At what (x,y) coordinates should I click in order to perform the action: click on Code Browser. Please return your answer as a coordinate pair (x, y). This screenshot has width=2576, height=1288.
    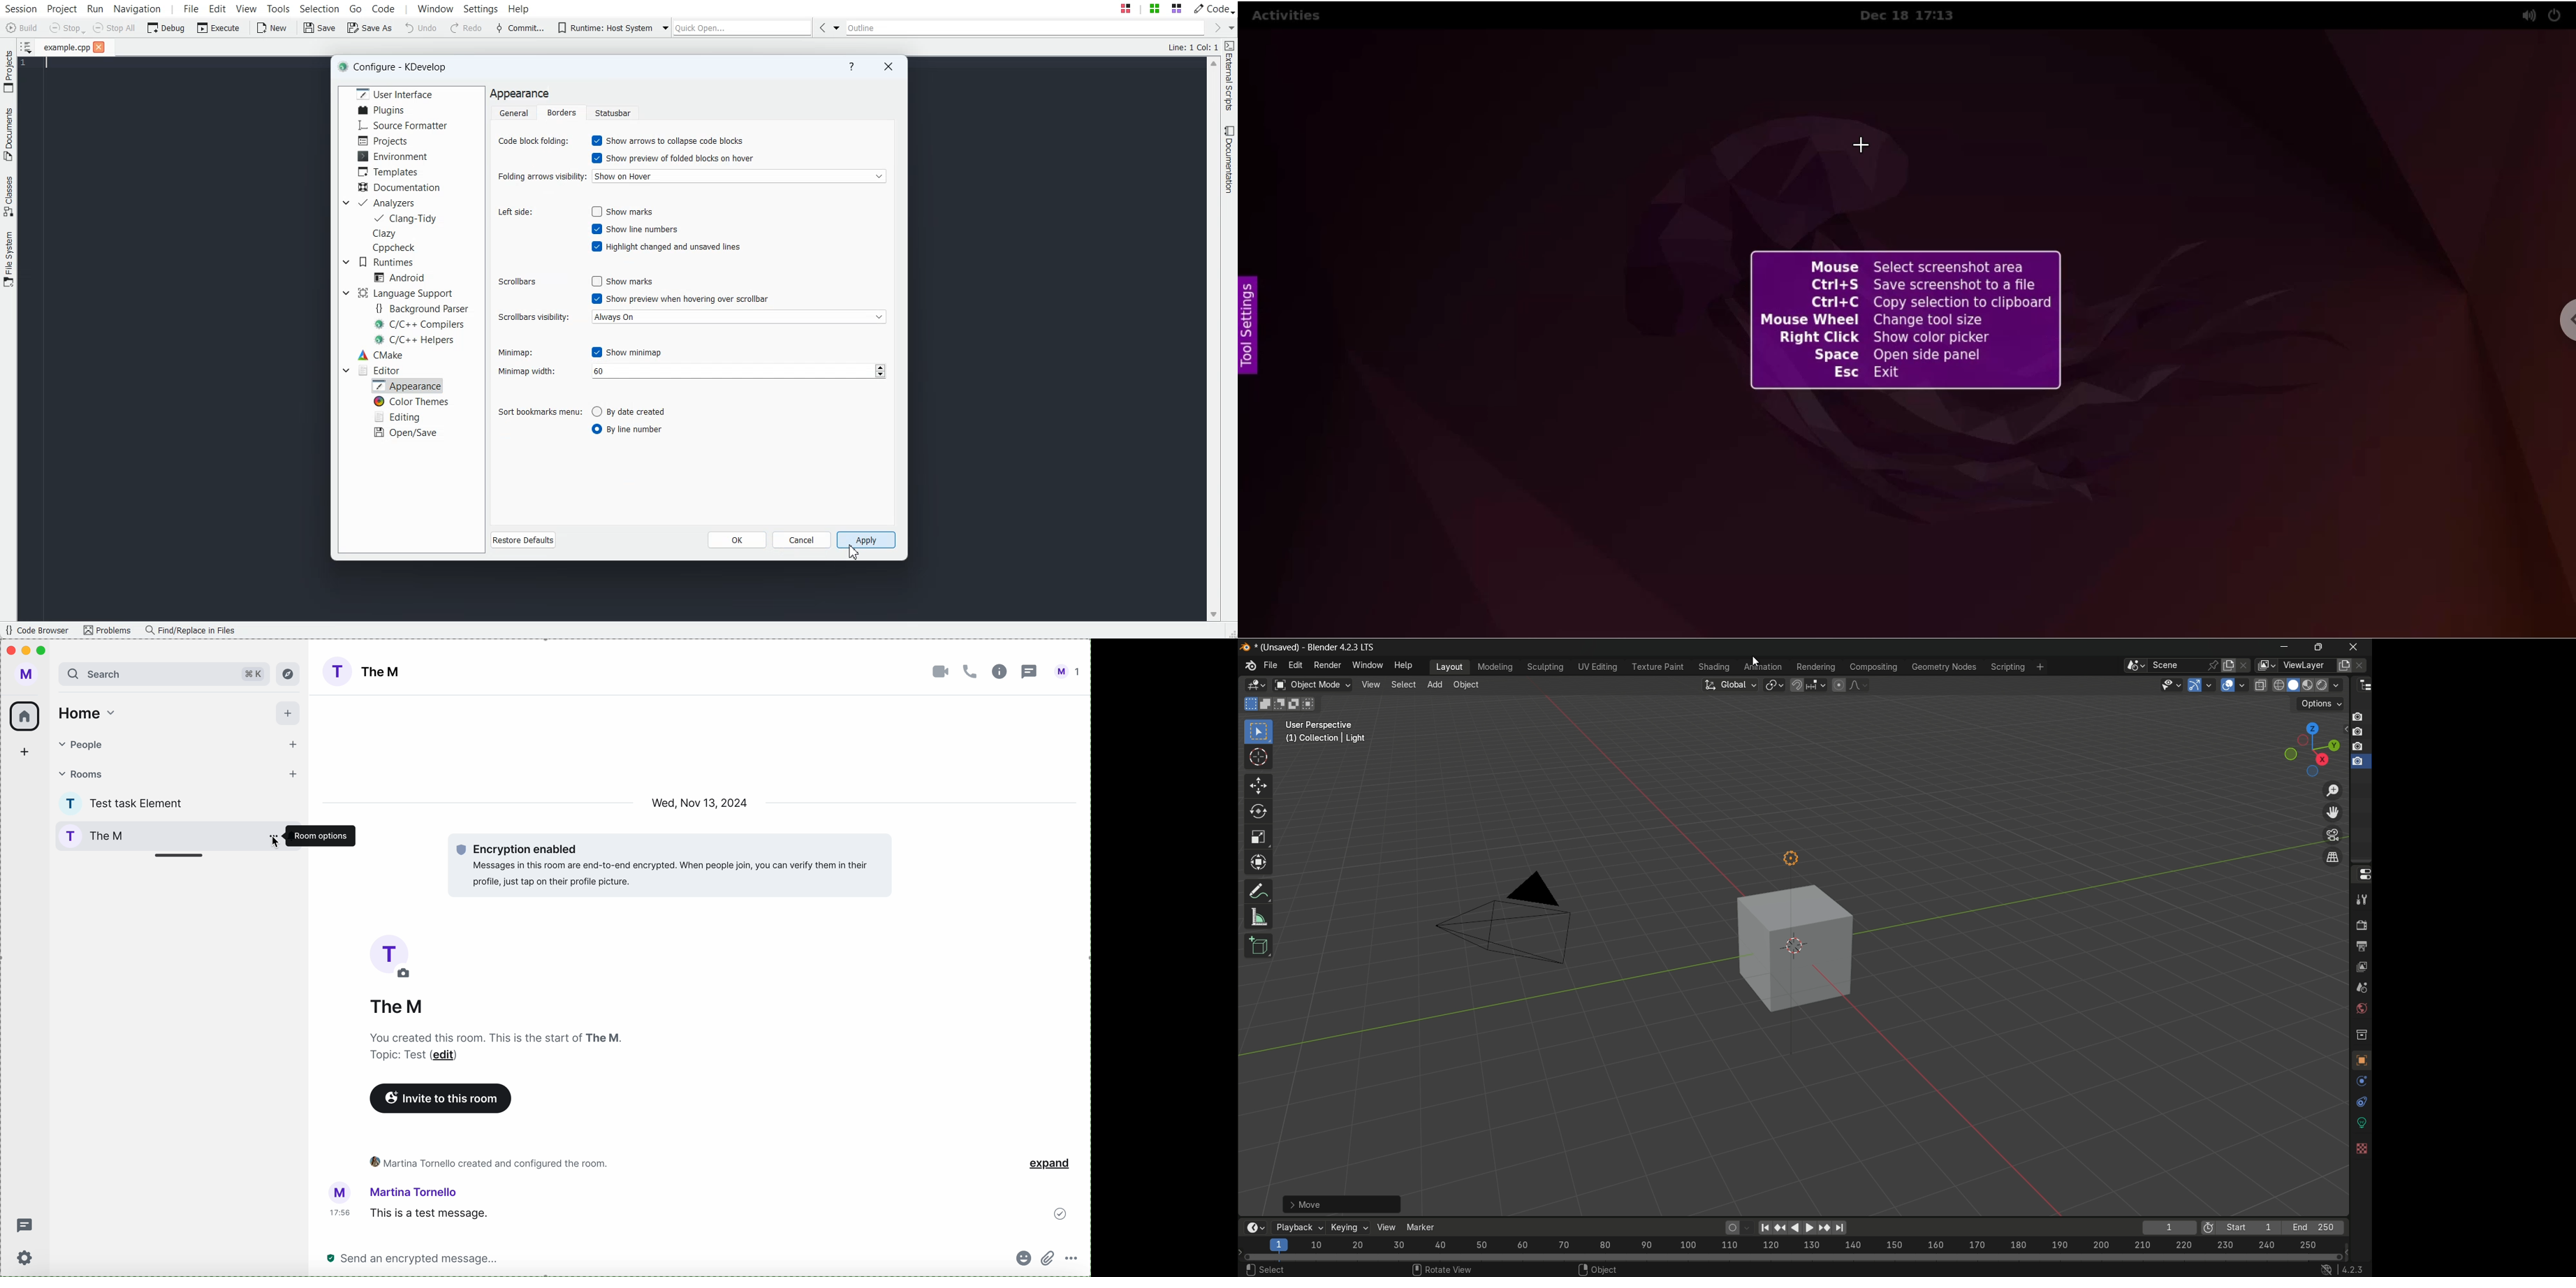
    Looking at the image, I should click on (39, 630).